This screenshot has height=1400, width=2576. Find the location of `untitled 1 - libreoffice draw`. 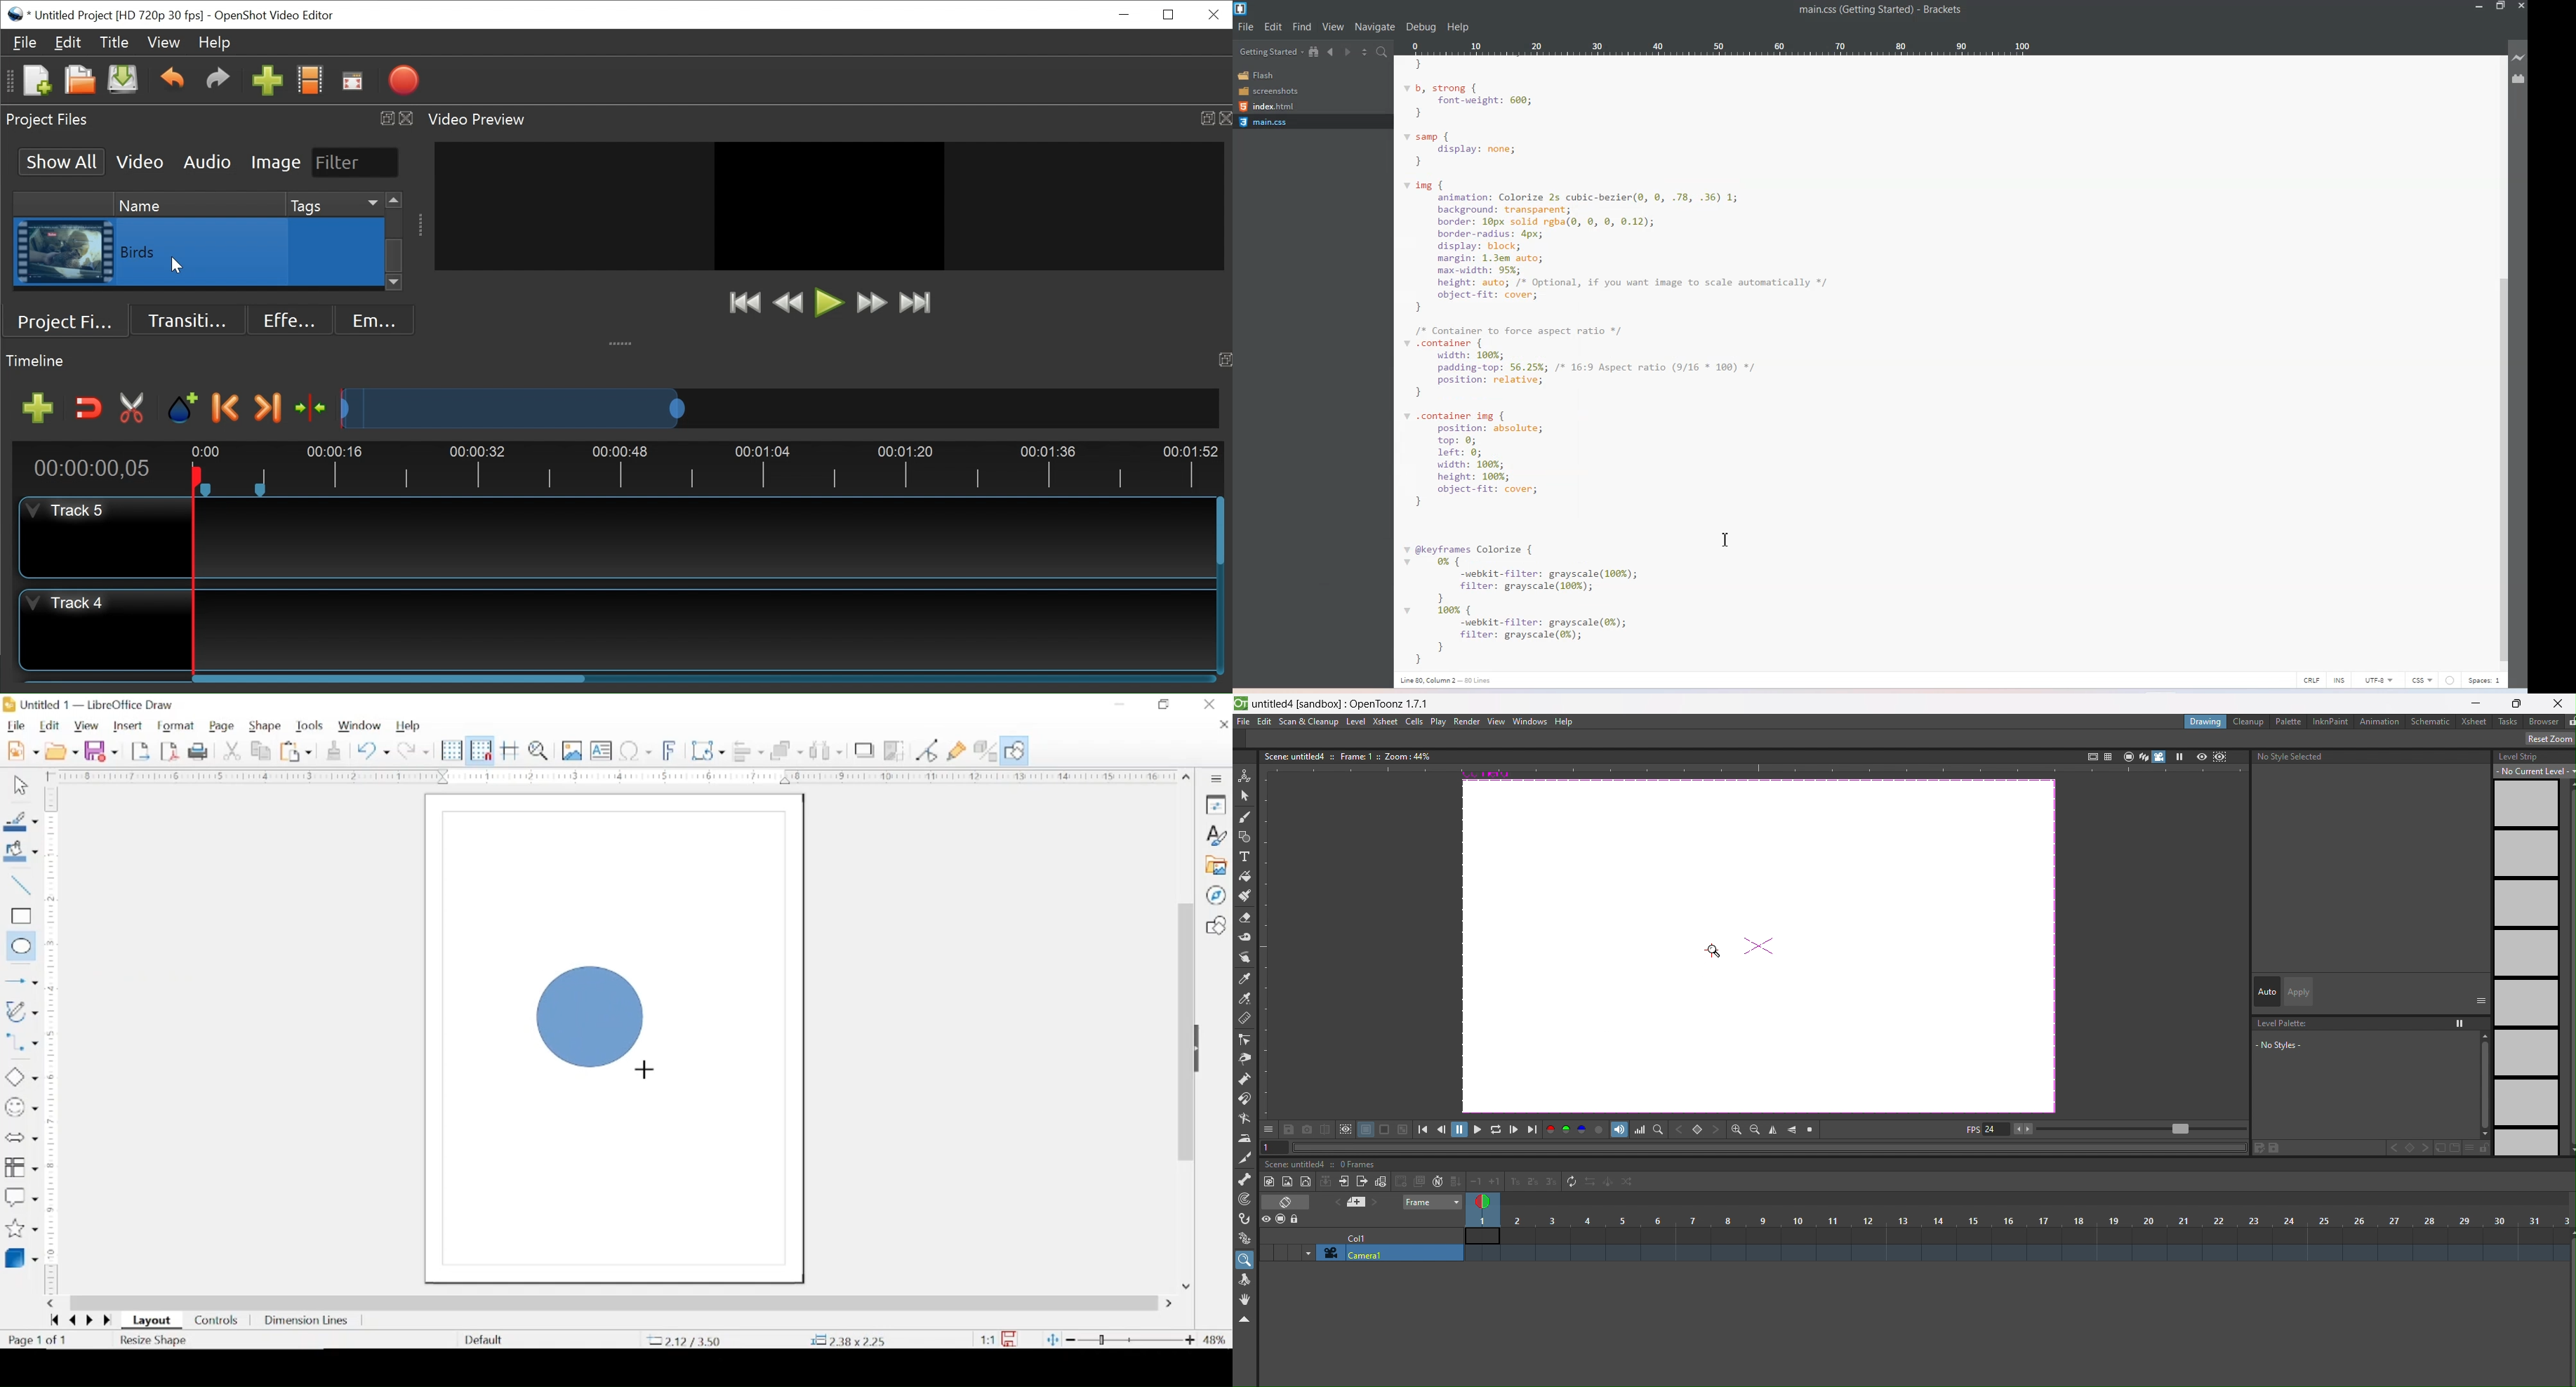

untitled 1 - libreoffice draw is located at coordinates (92, 704).